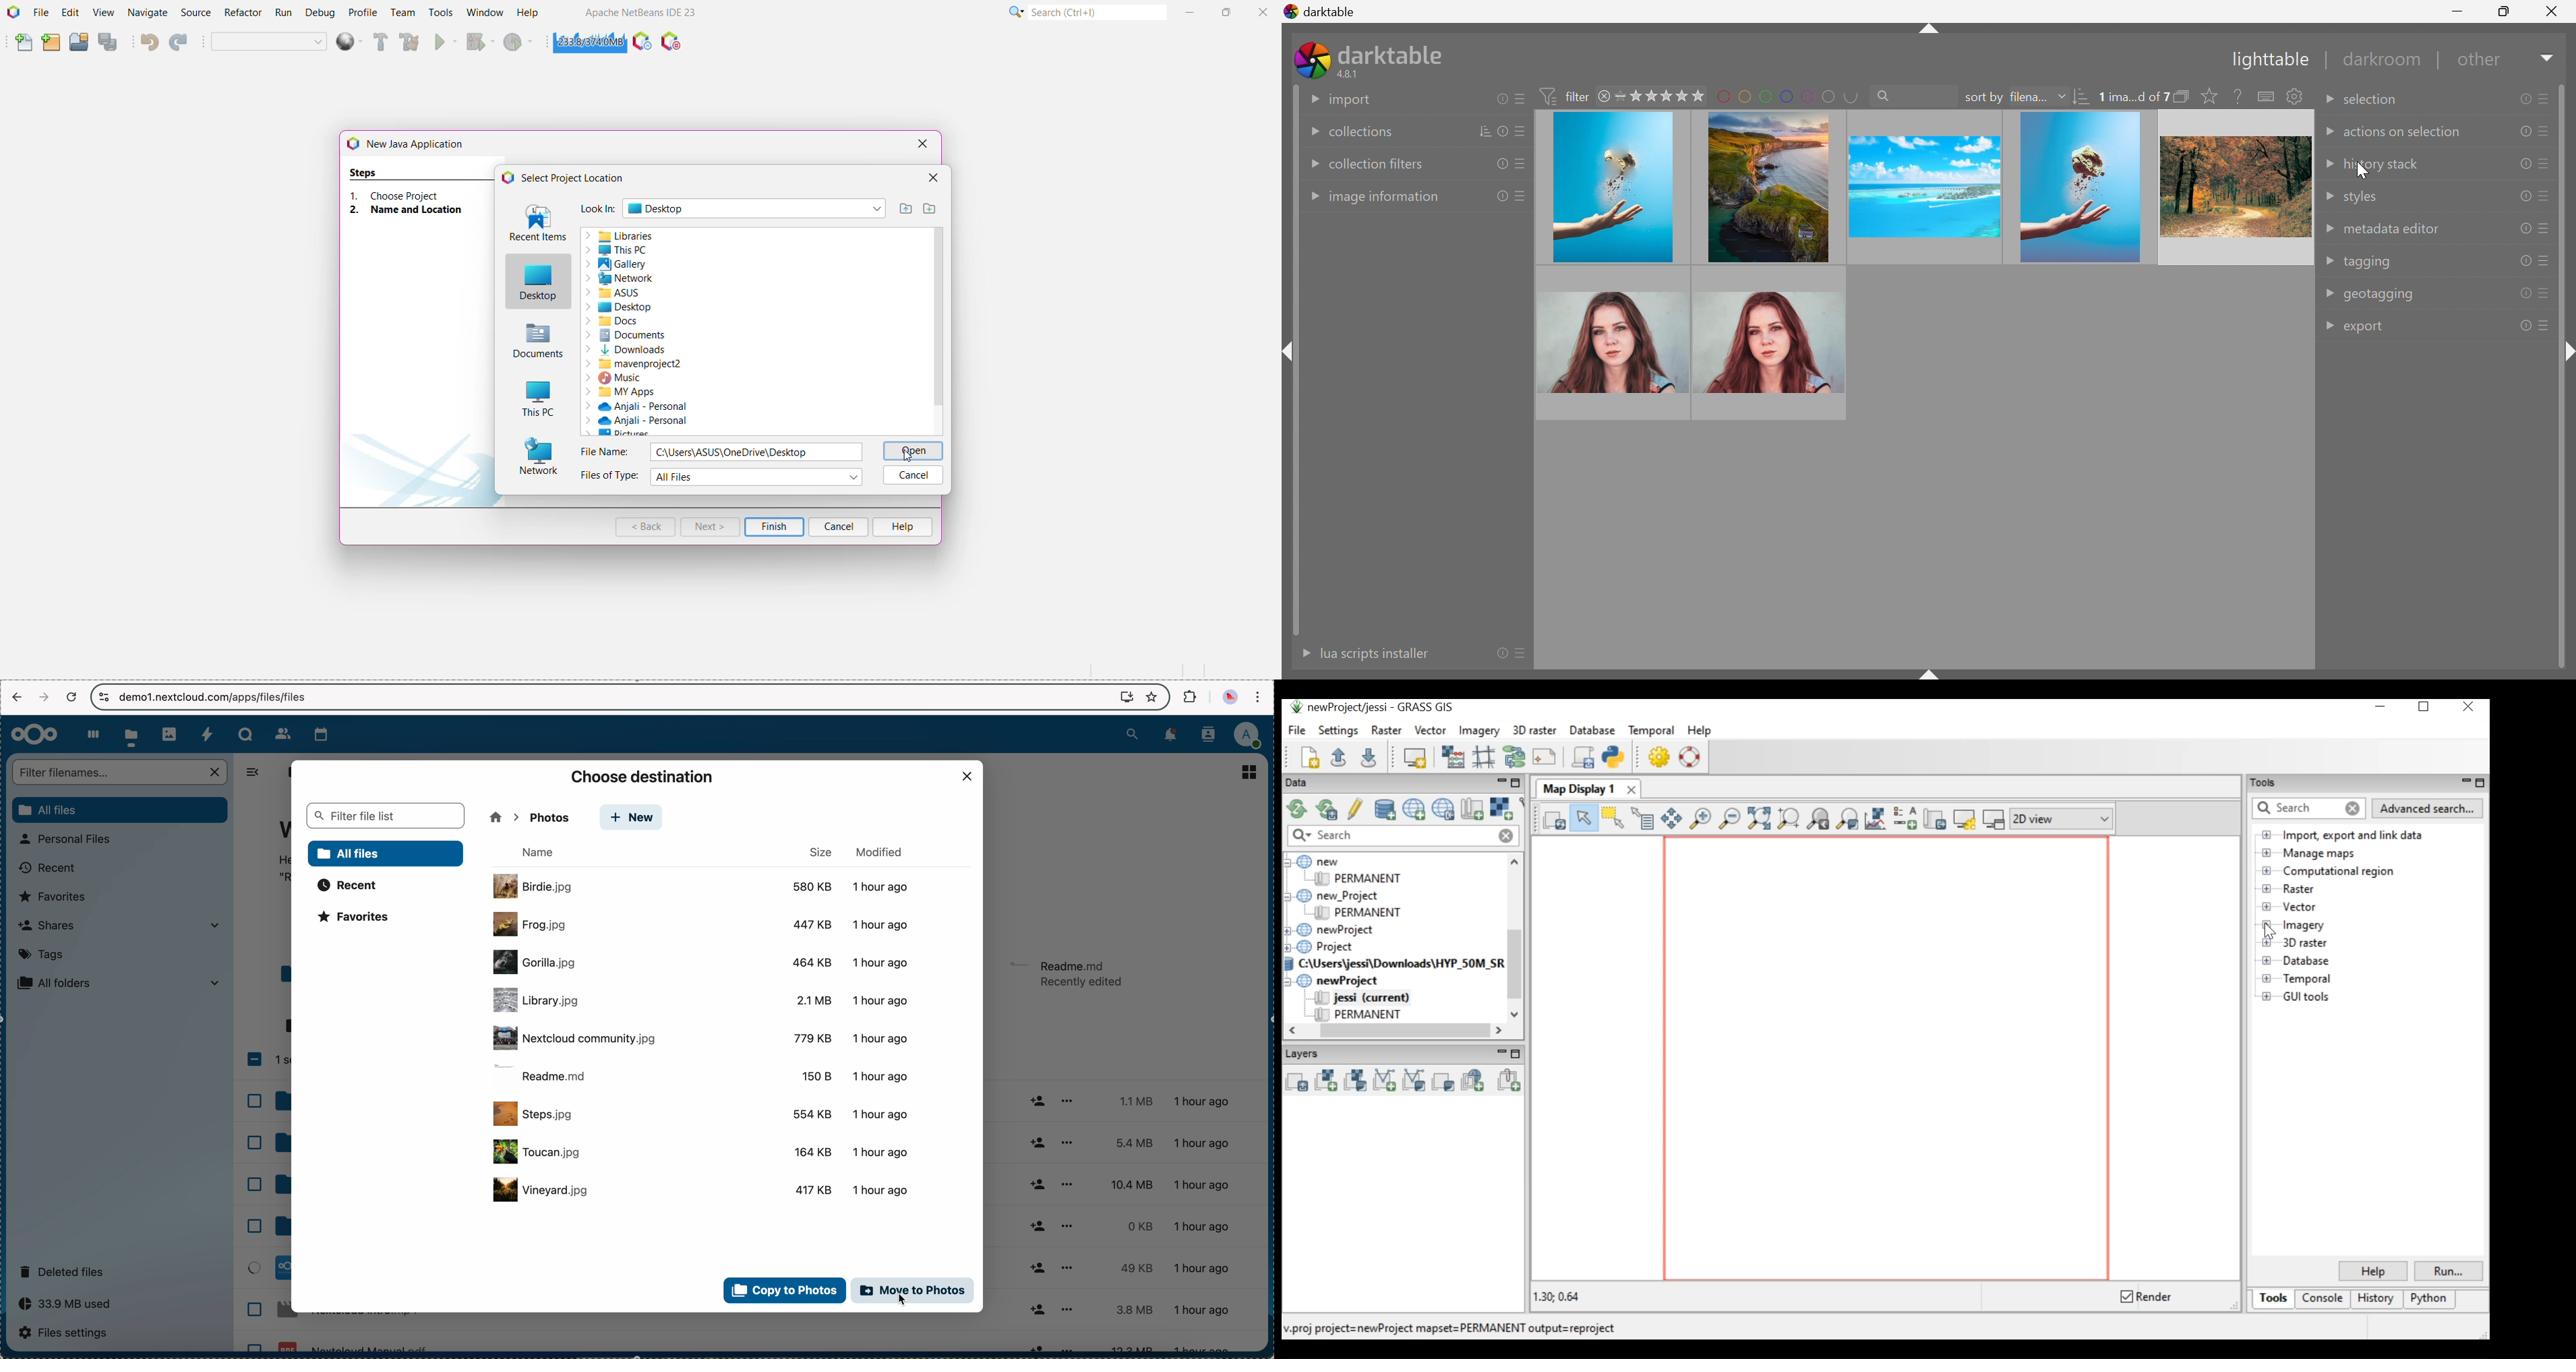  I want to click on all files, so click(286, 771).